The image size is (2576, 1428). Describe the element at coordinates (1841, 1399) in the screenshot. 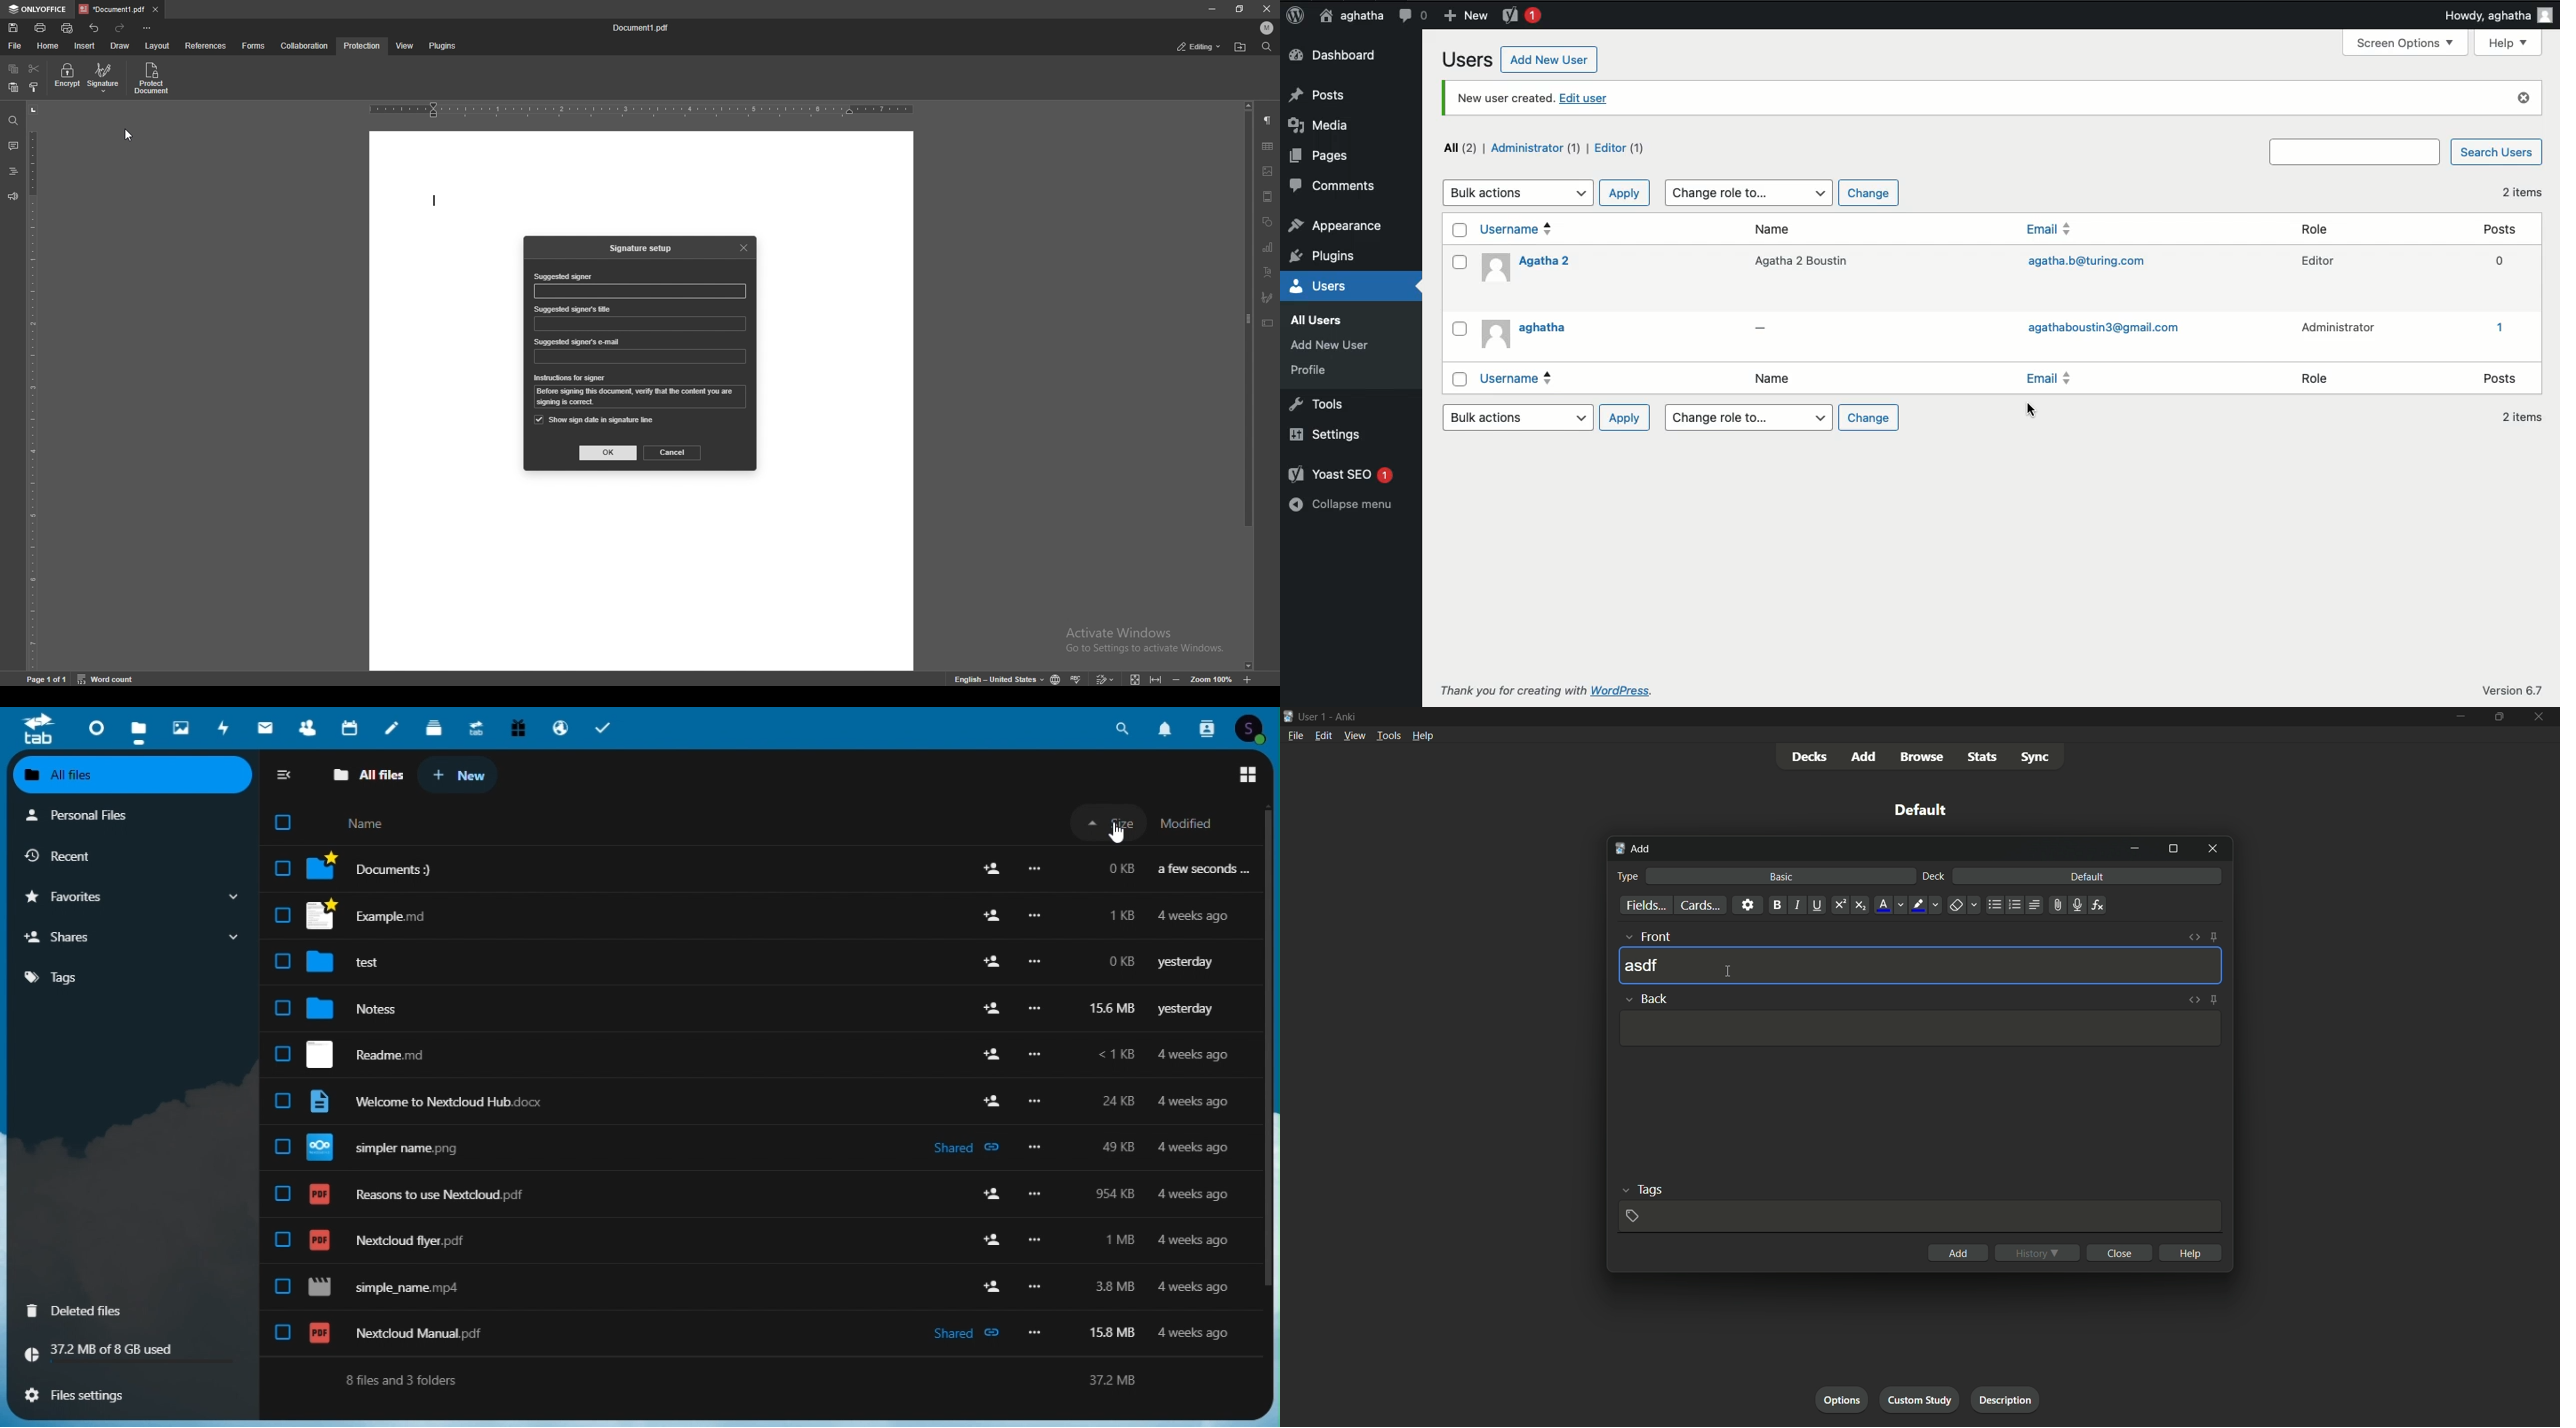

I see `options` at that location.